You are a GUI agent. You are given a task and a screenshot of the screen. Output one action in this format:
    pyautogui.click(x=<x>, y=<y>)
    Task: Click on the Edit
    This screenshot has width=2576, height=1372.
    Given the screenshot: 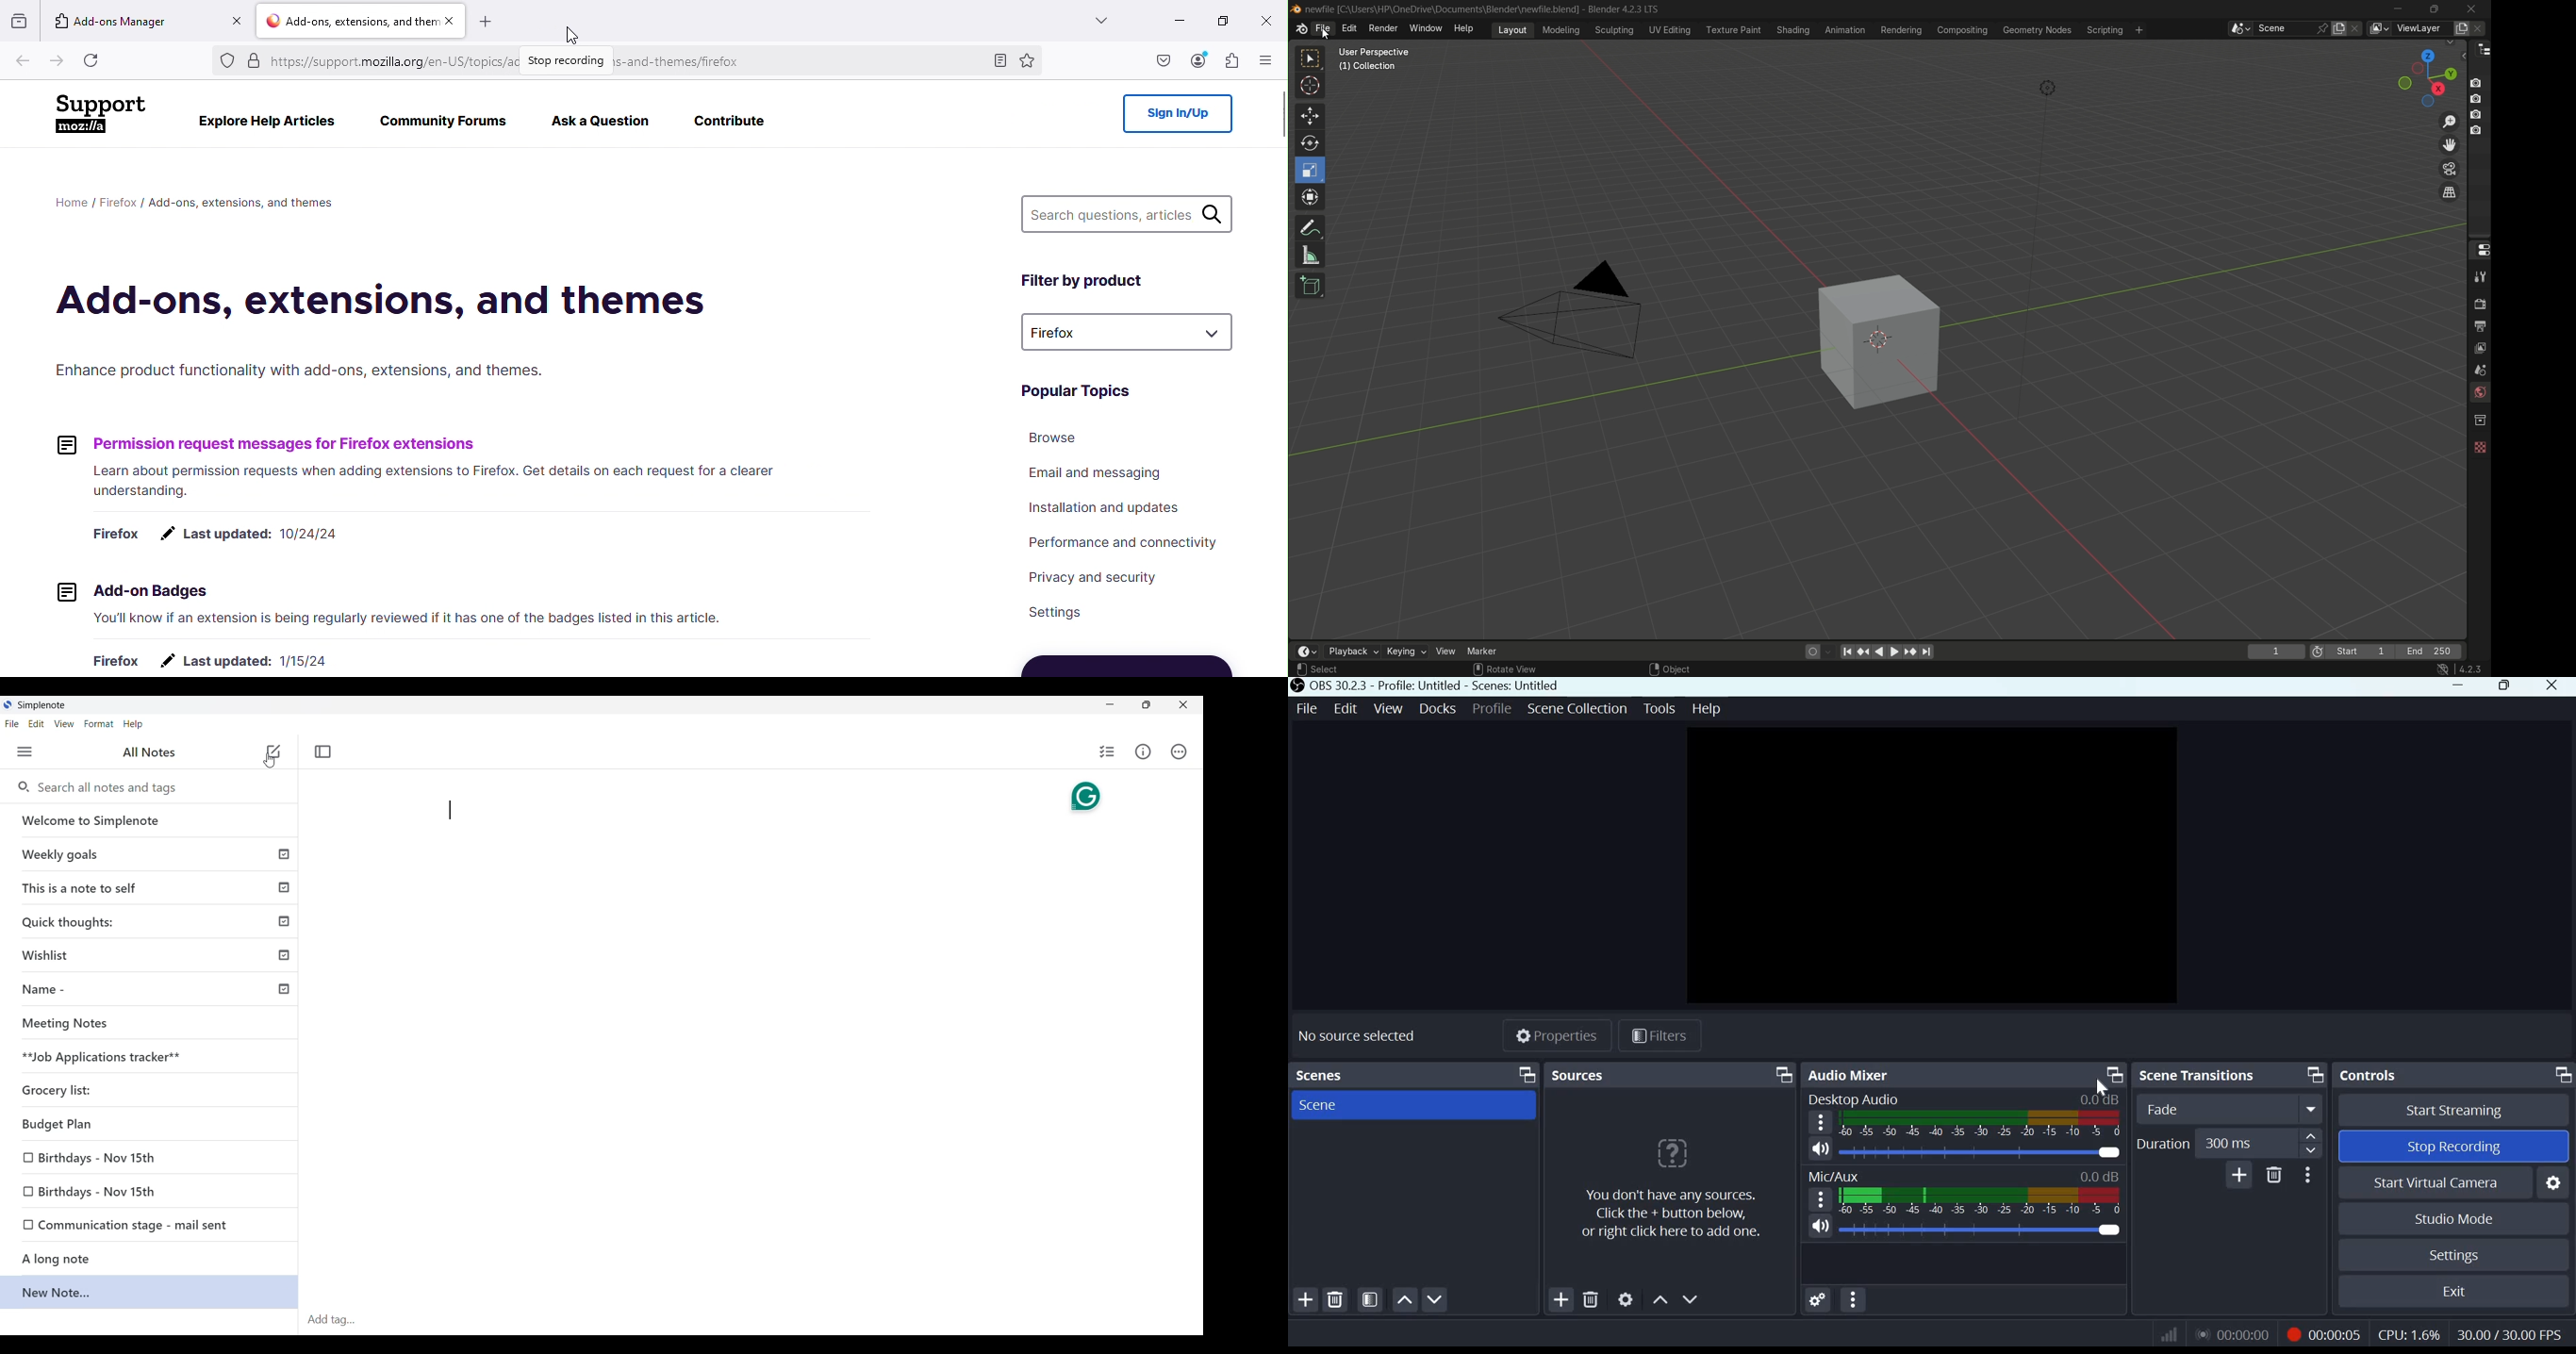 What is the action you would take?
    pyautogui.click(x=1344, y=709)
    